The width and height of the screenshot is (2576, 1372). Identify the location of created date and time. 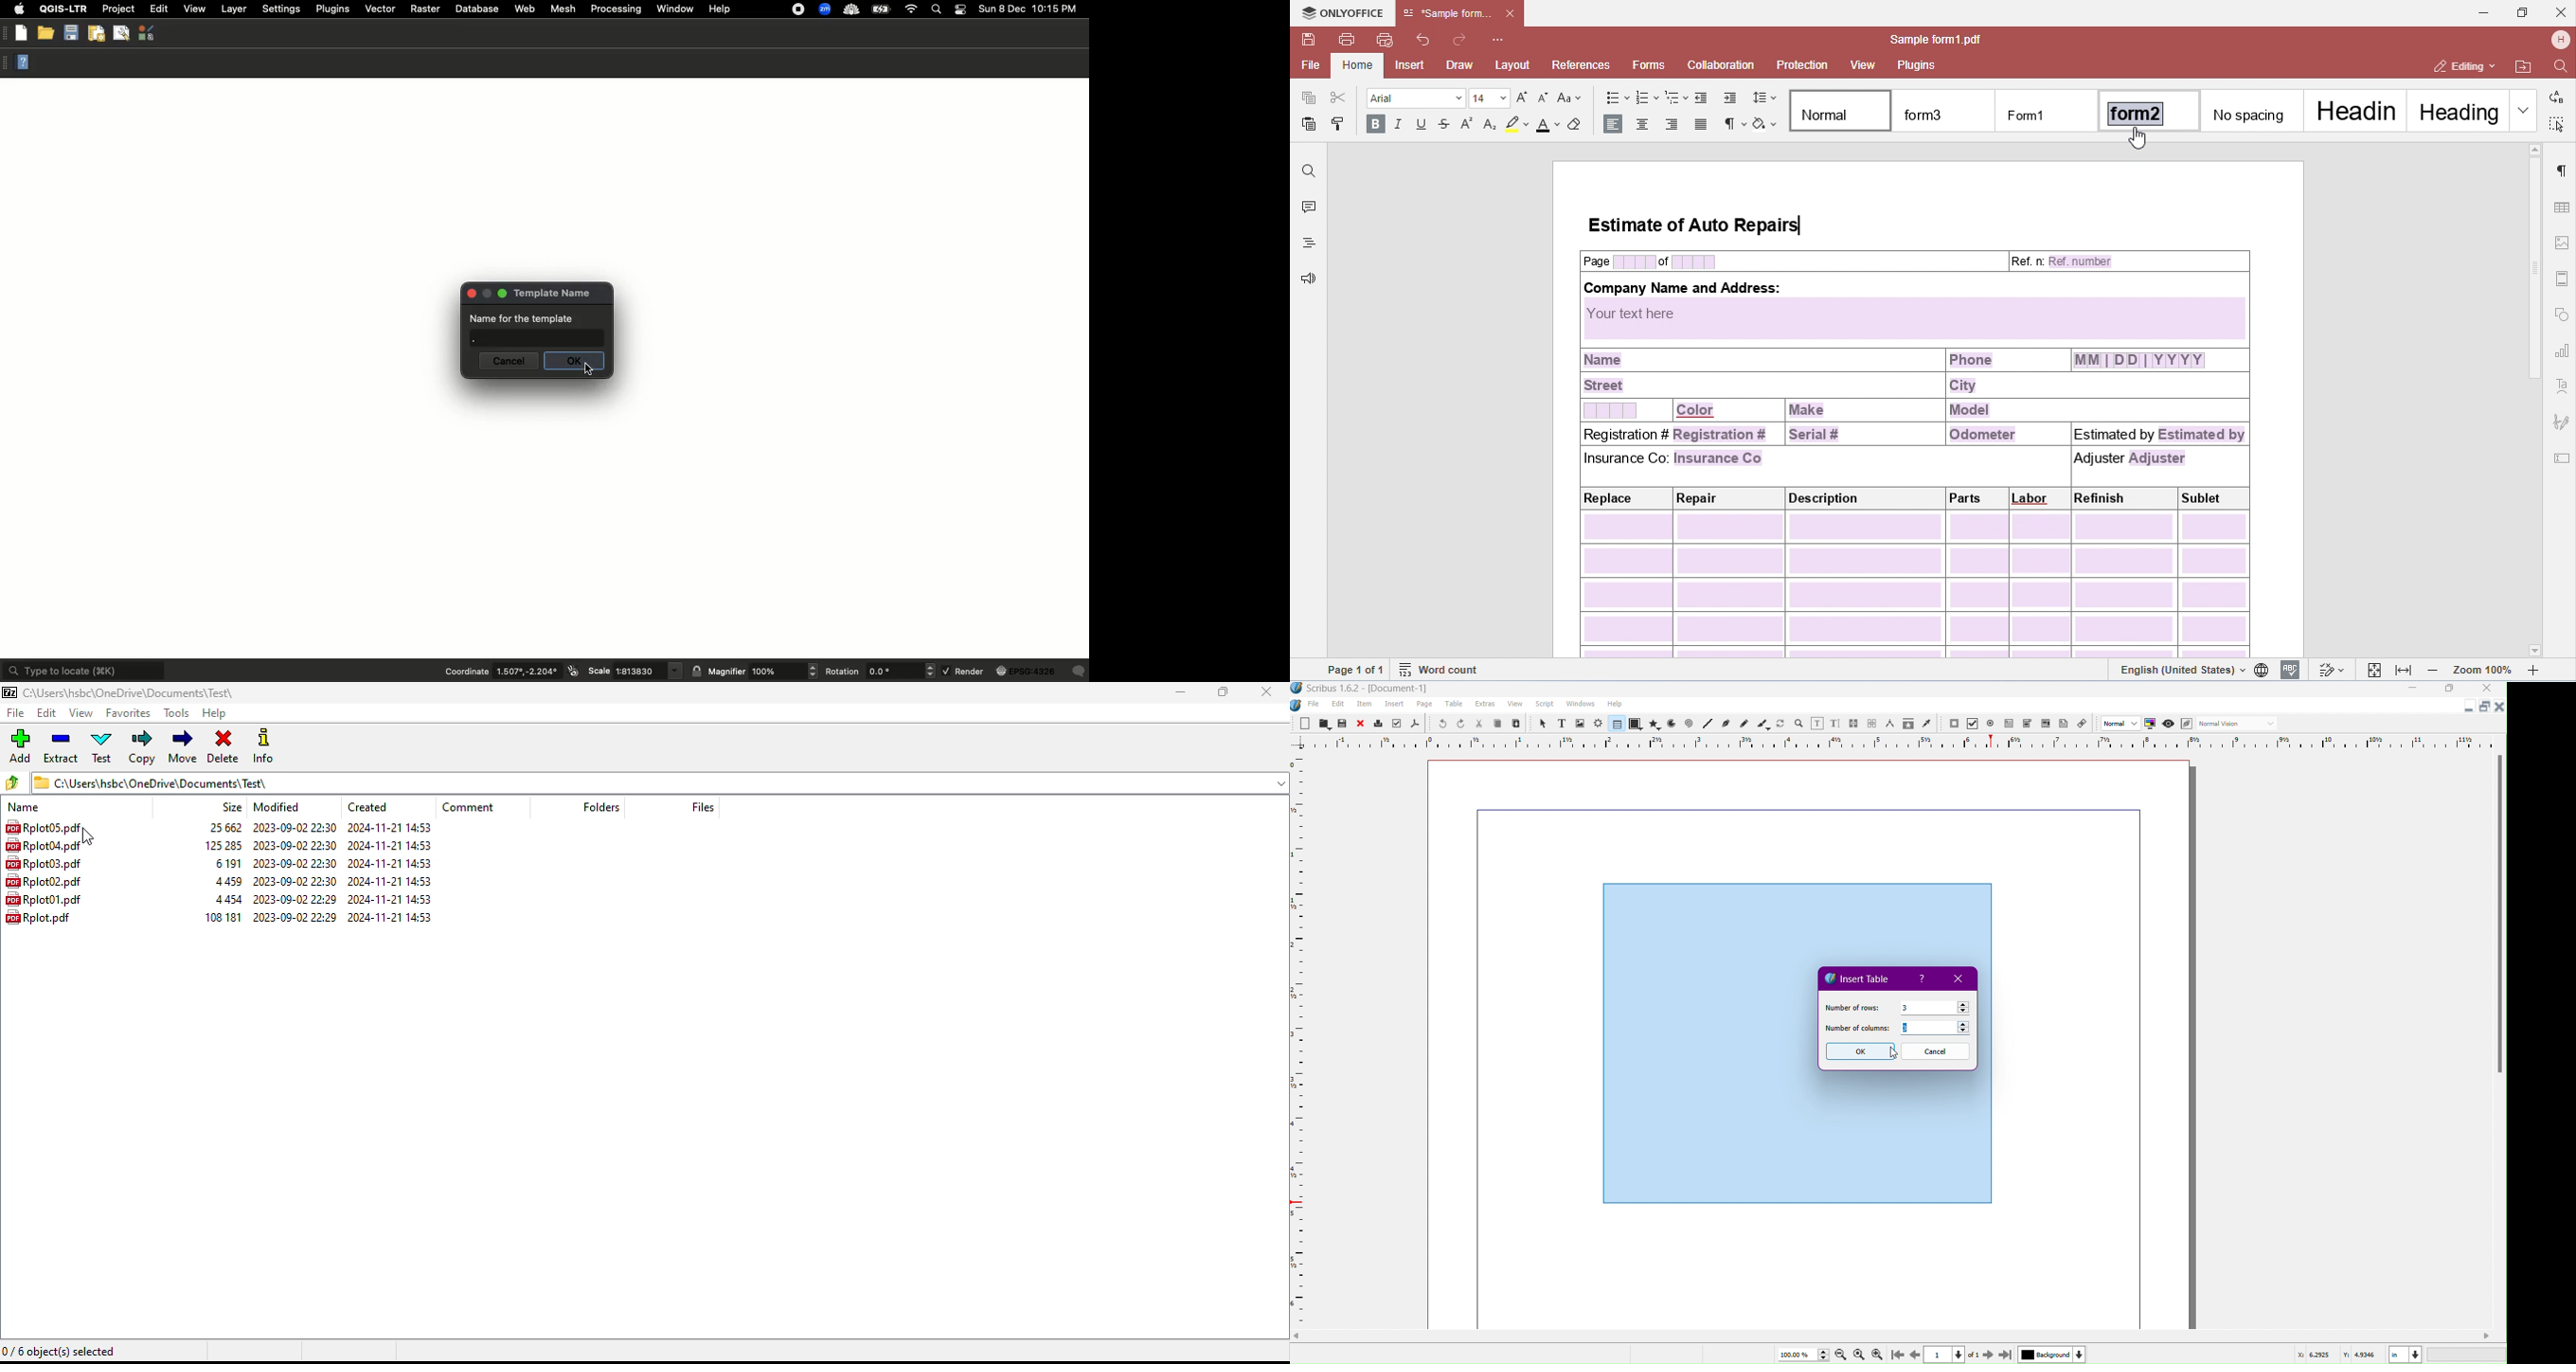
(389, 827).